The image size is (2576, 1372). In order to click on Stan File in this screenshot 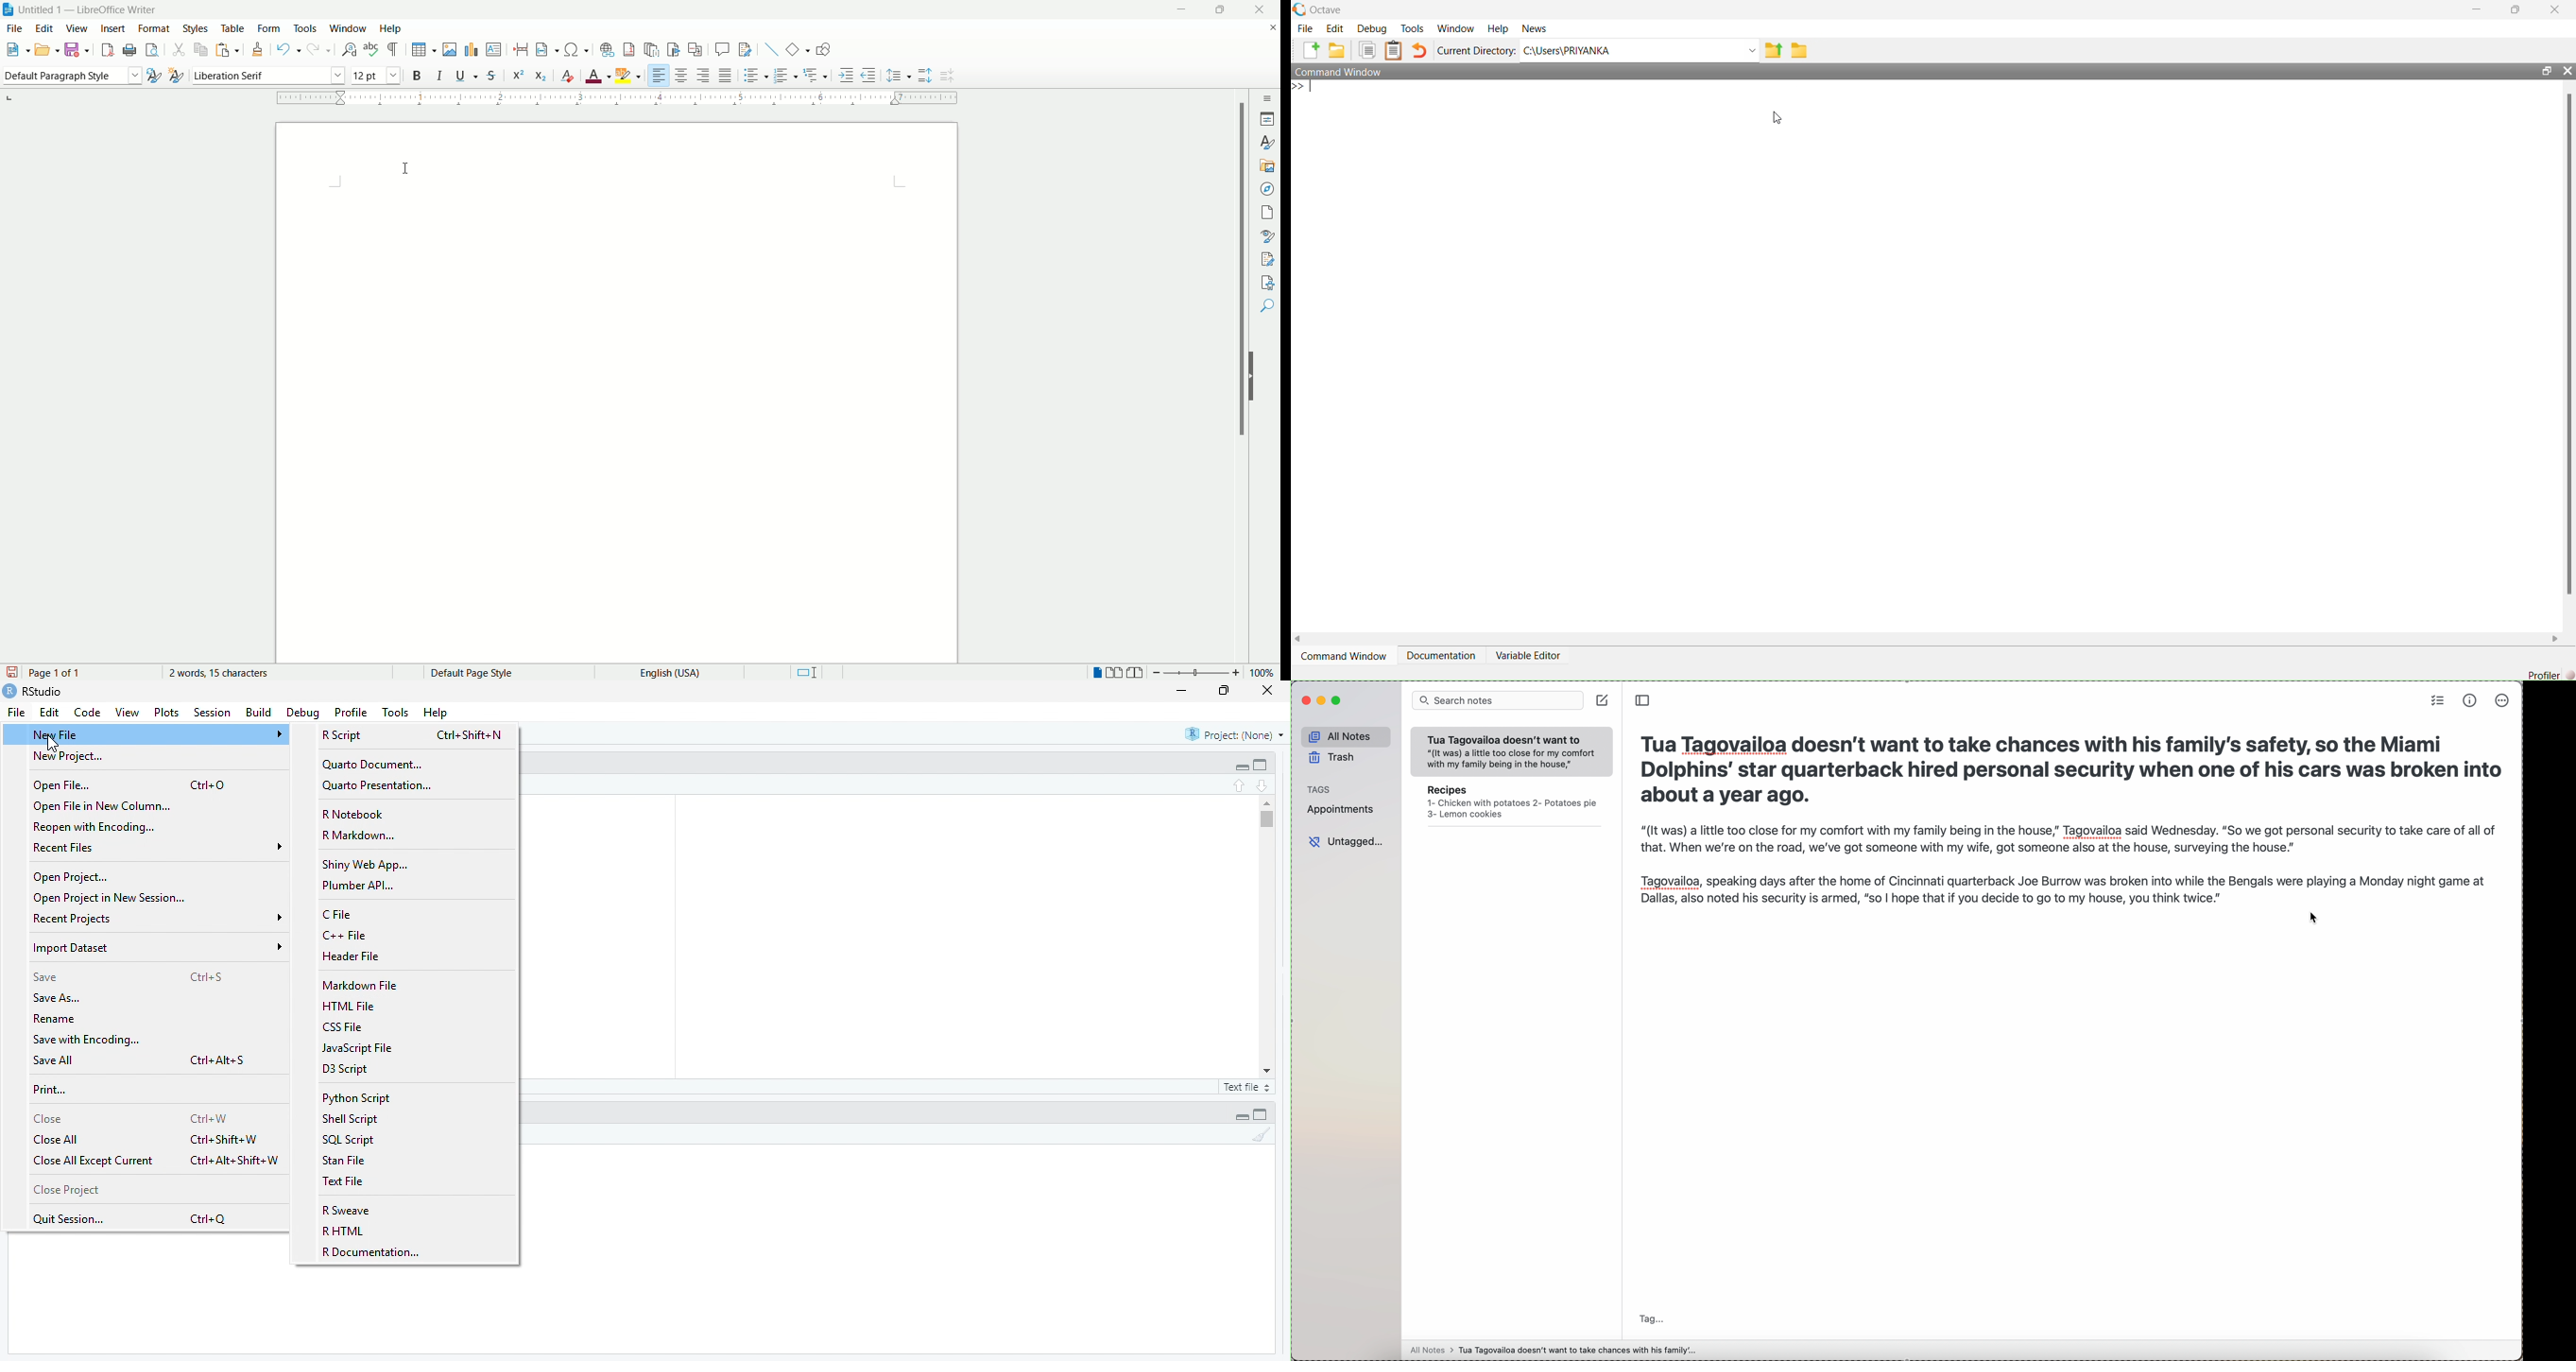, I will do `click(345, 1161)`.